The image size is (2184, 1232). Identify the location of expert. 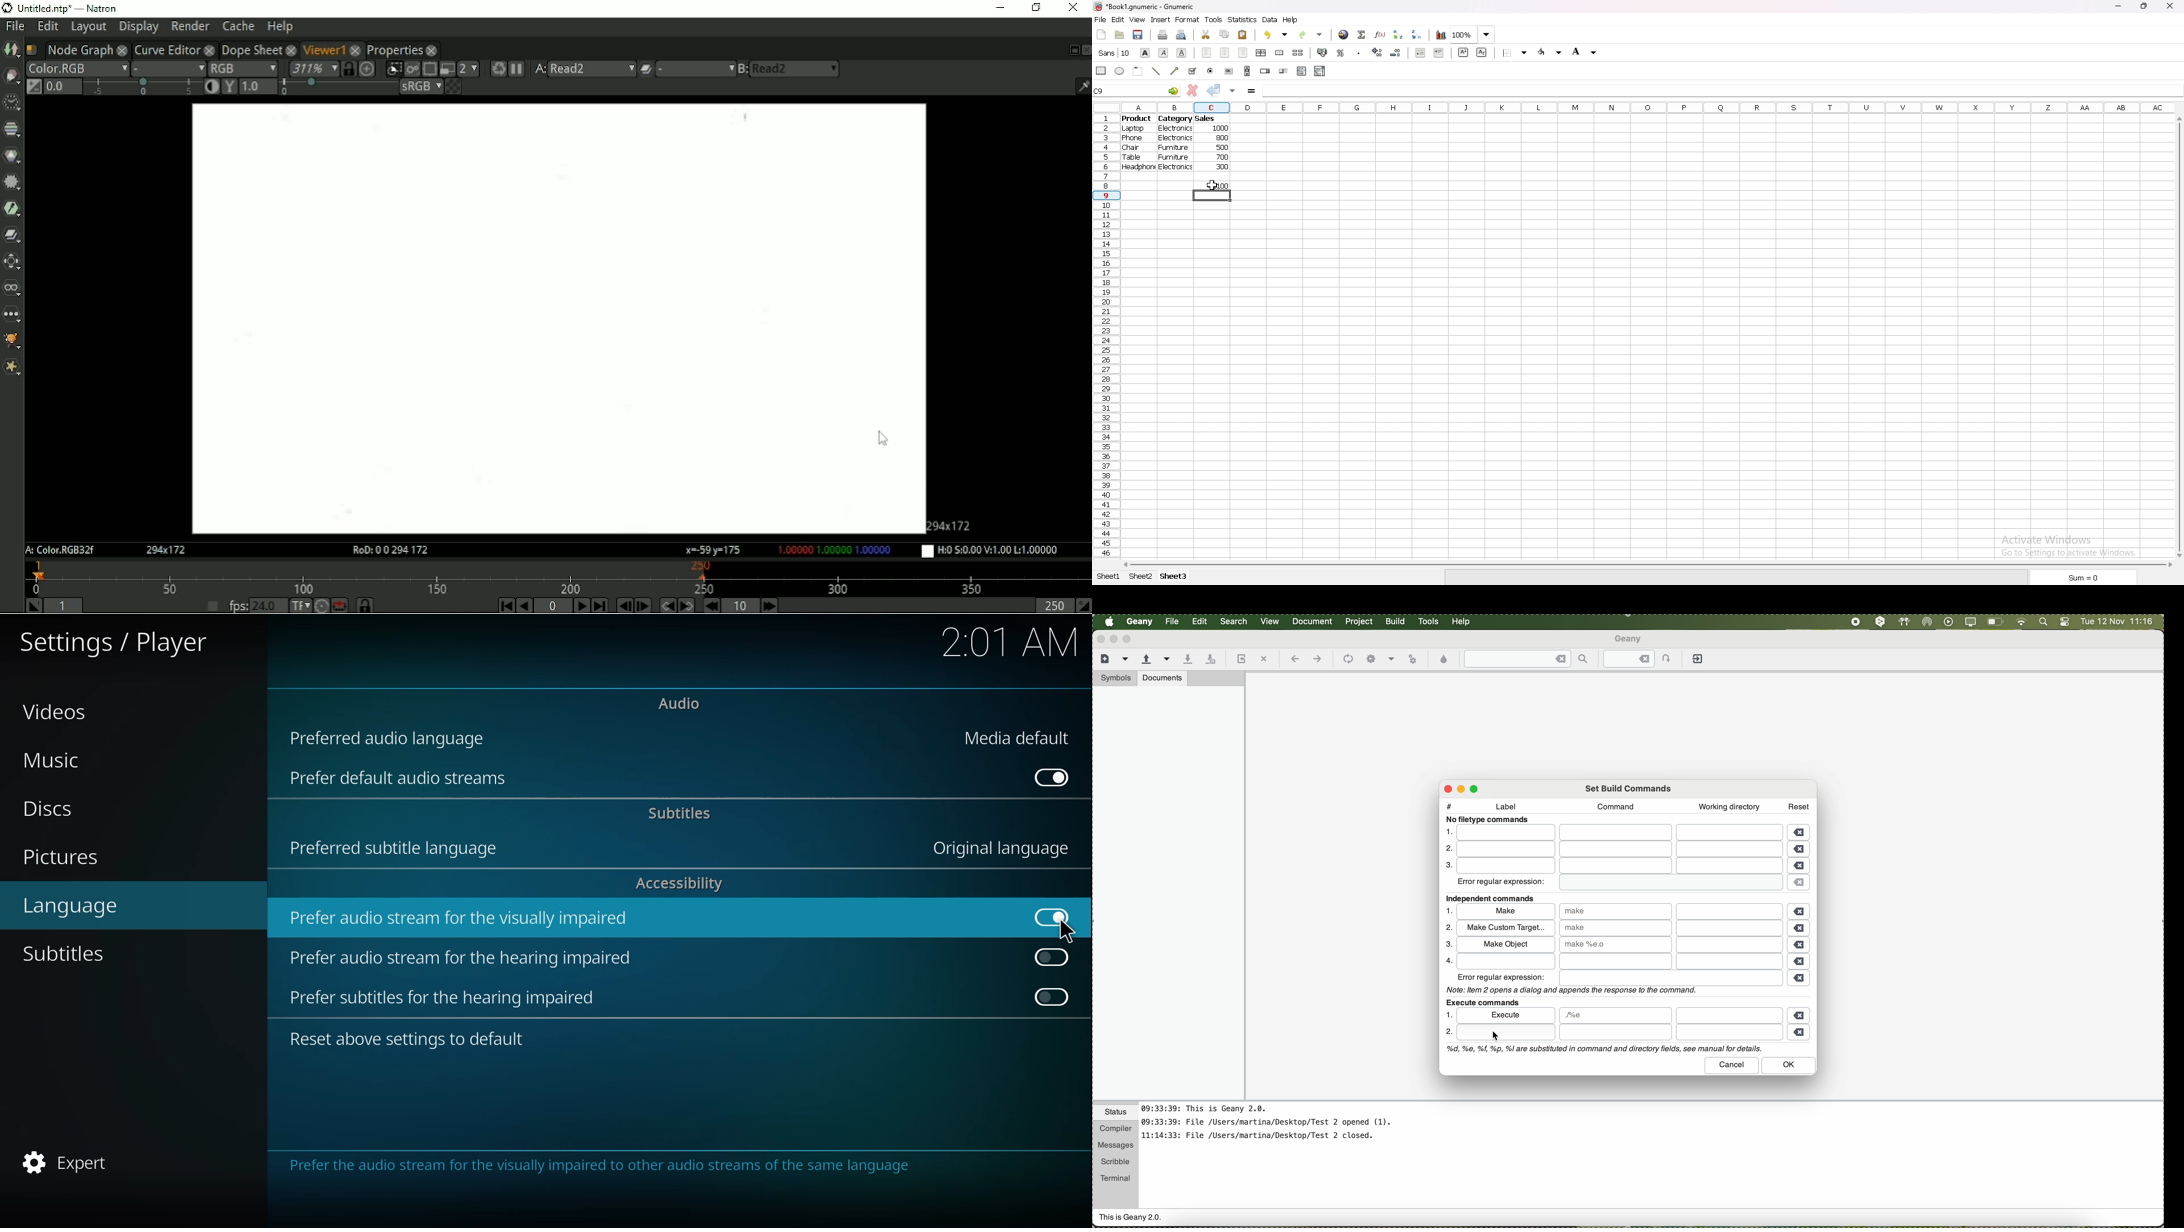
(70, 1161).